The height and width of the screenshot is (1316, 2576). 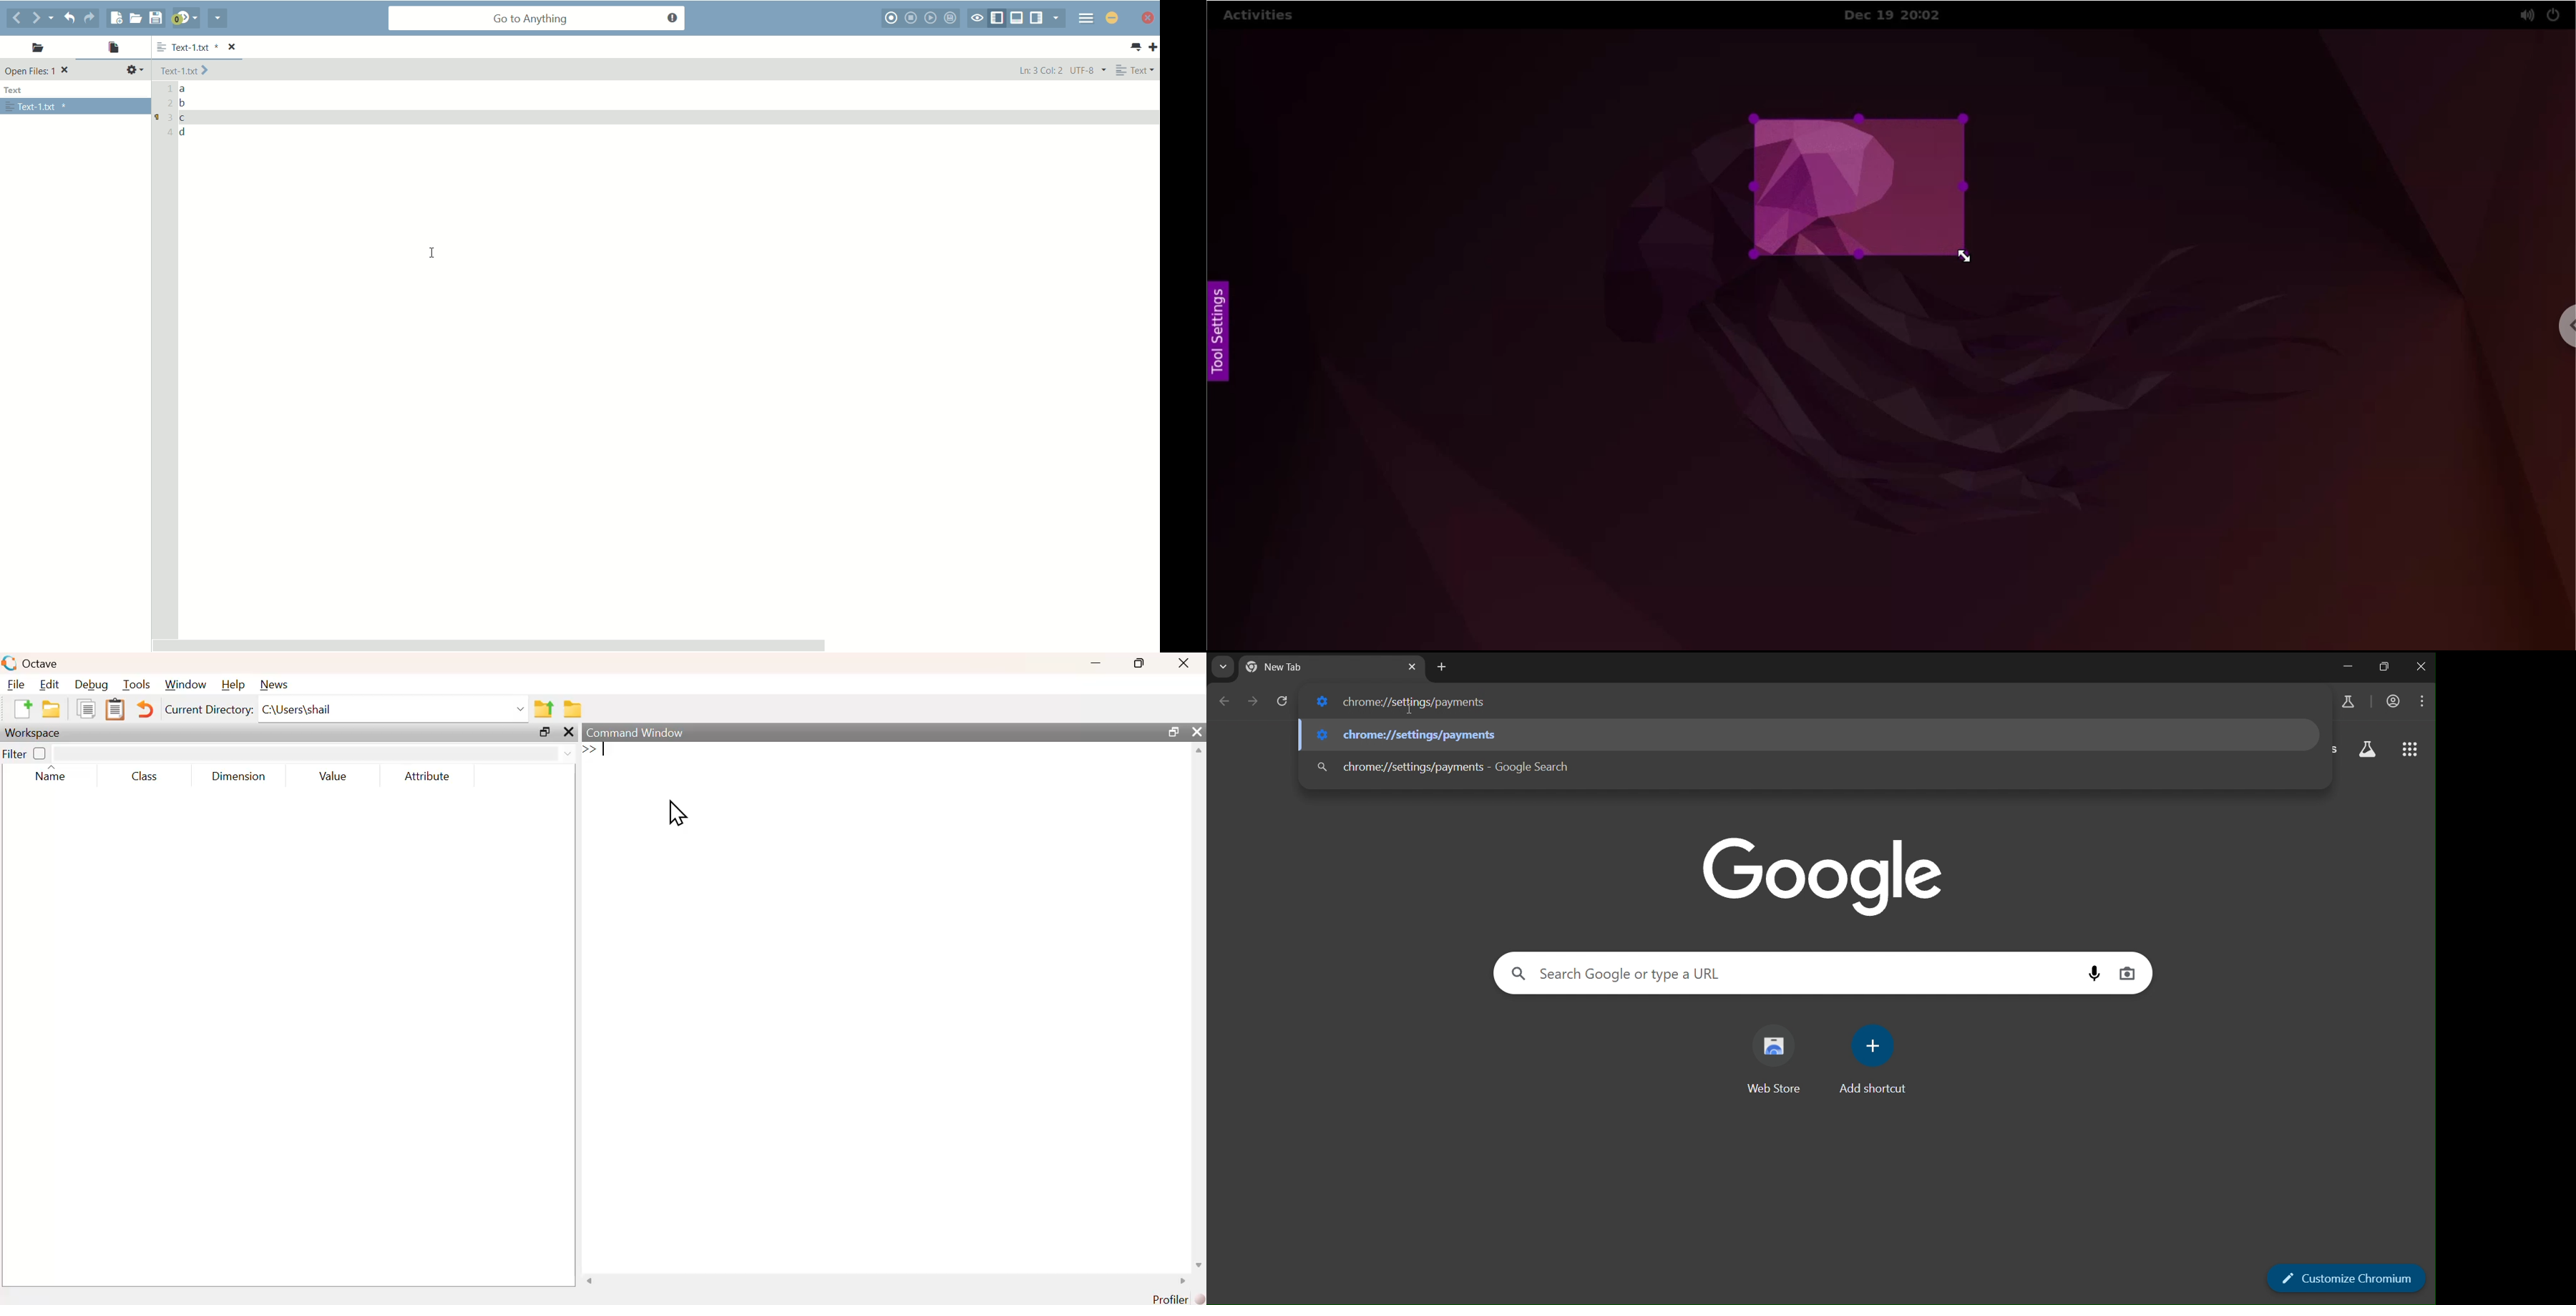 I want to click on menu, so click(x=2424, y=702).